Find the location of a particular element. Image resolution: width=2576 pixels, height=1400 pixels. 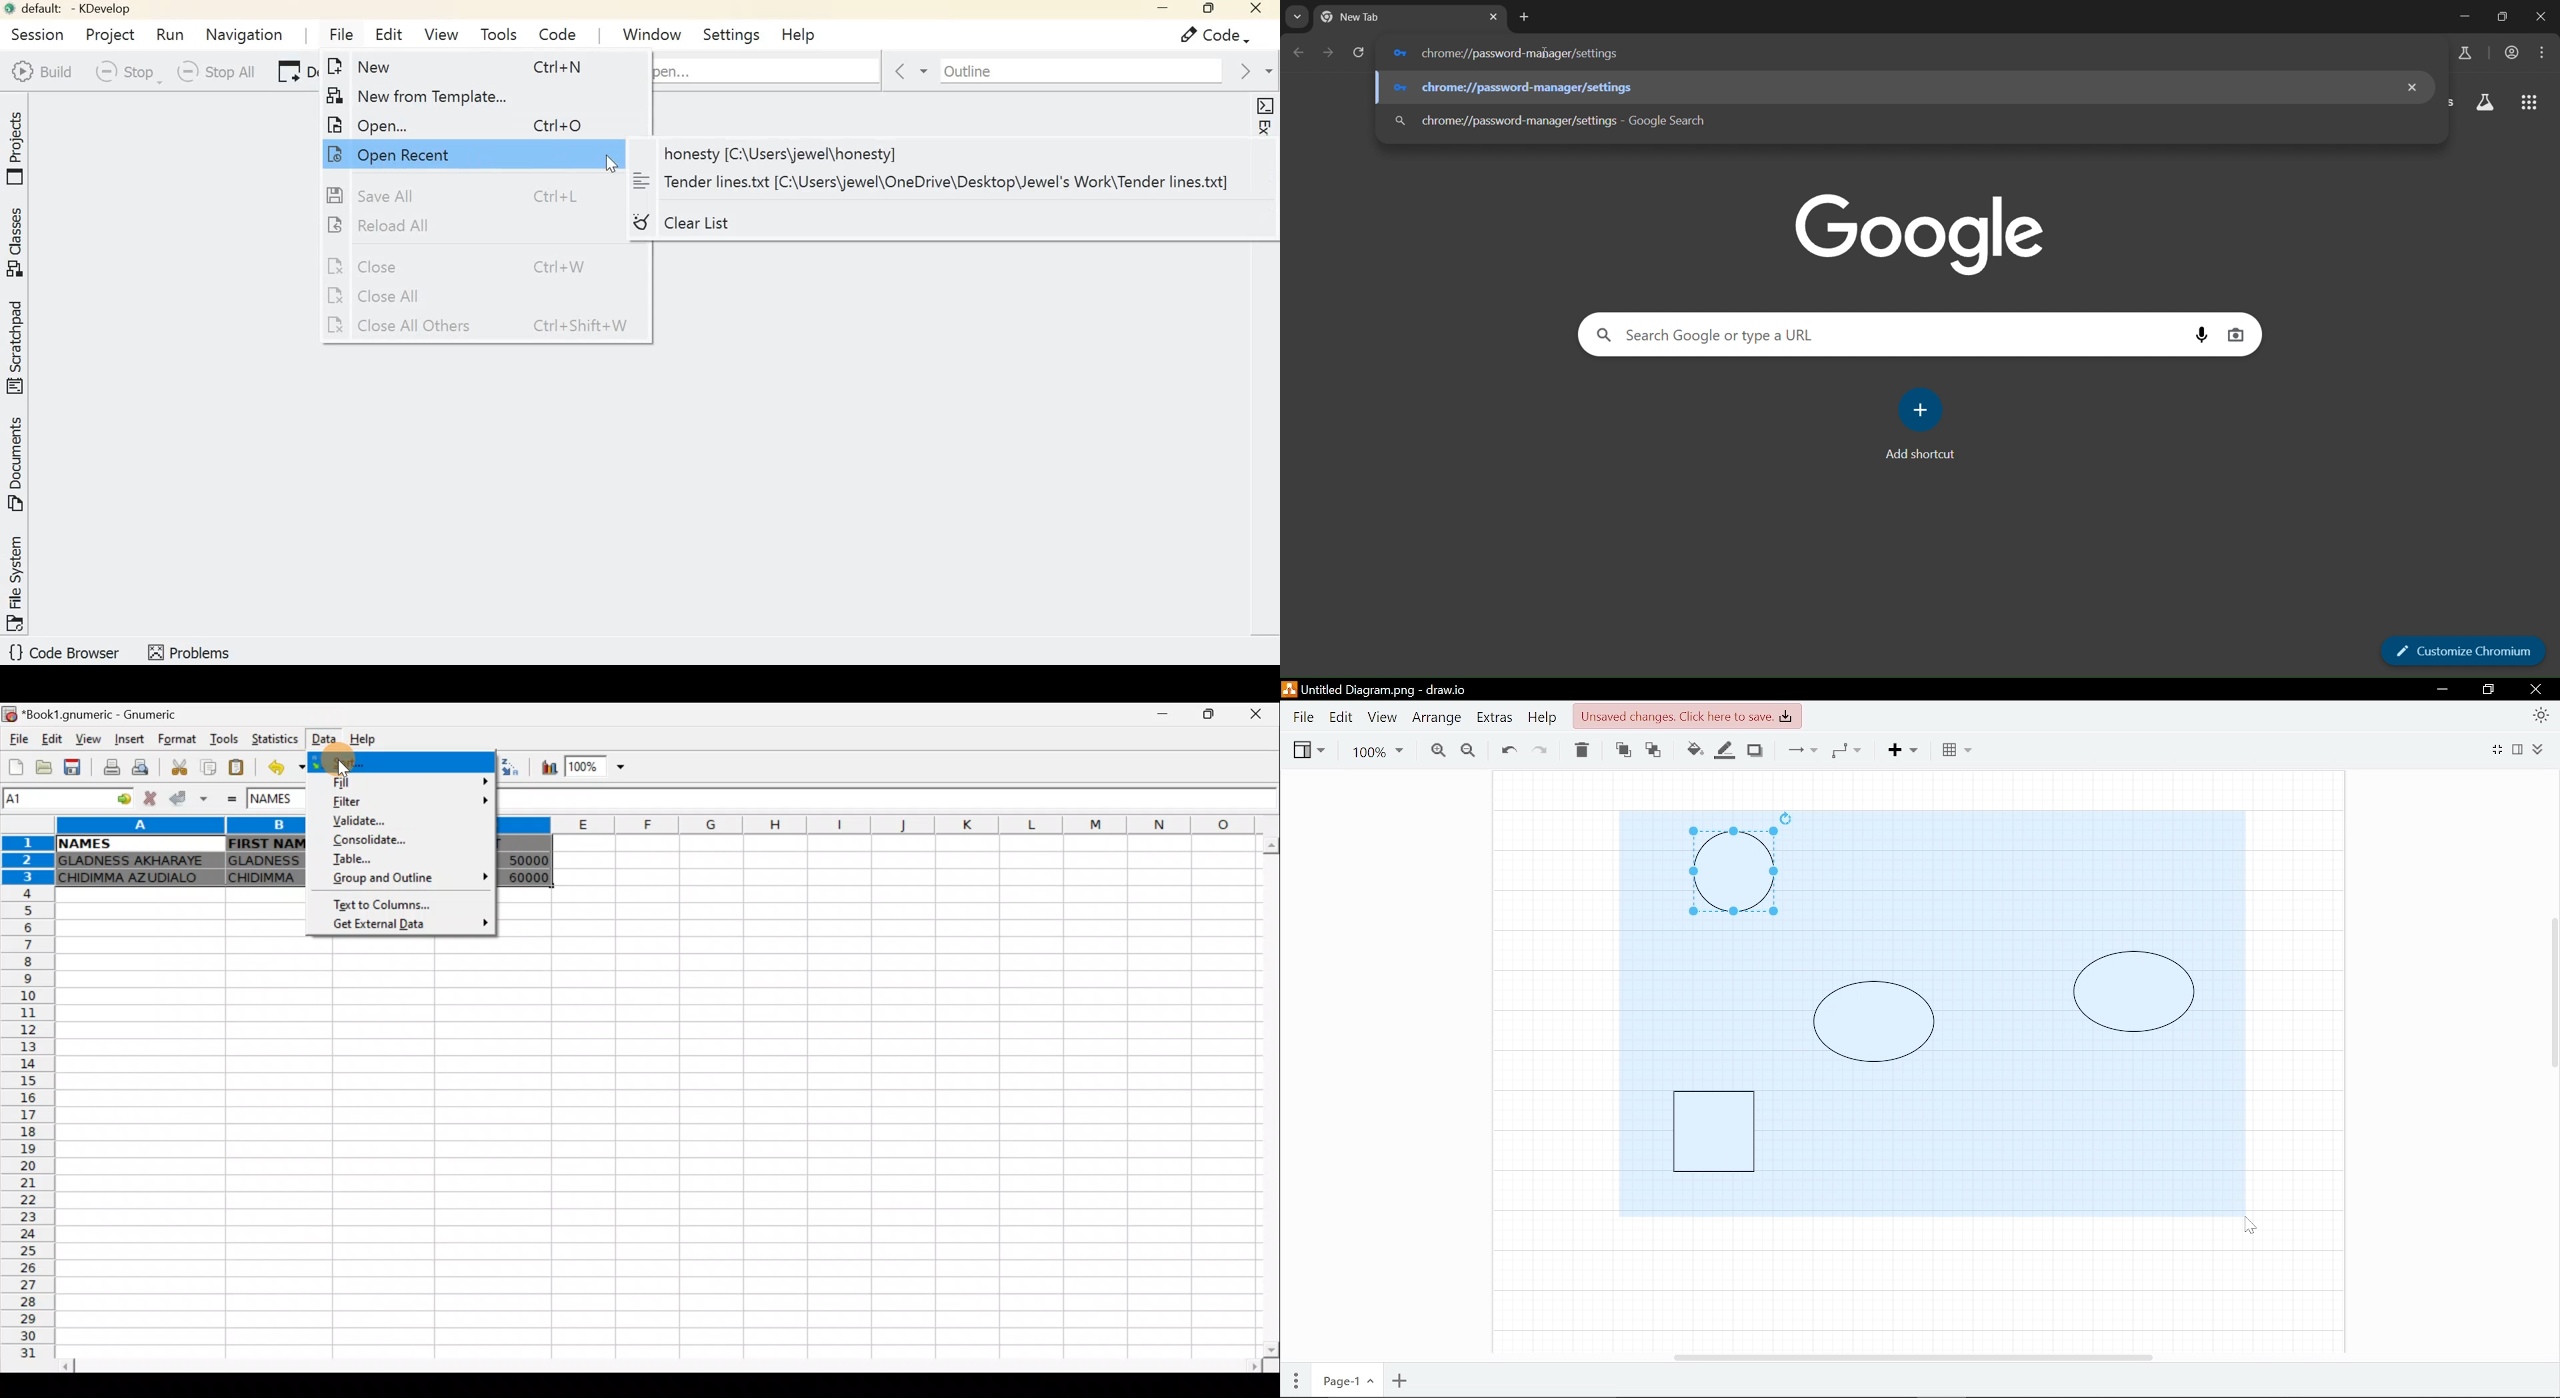

To front is located at coordinates (1622, 751).